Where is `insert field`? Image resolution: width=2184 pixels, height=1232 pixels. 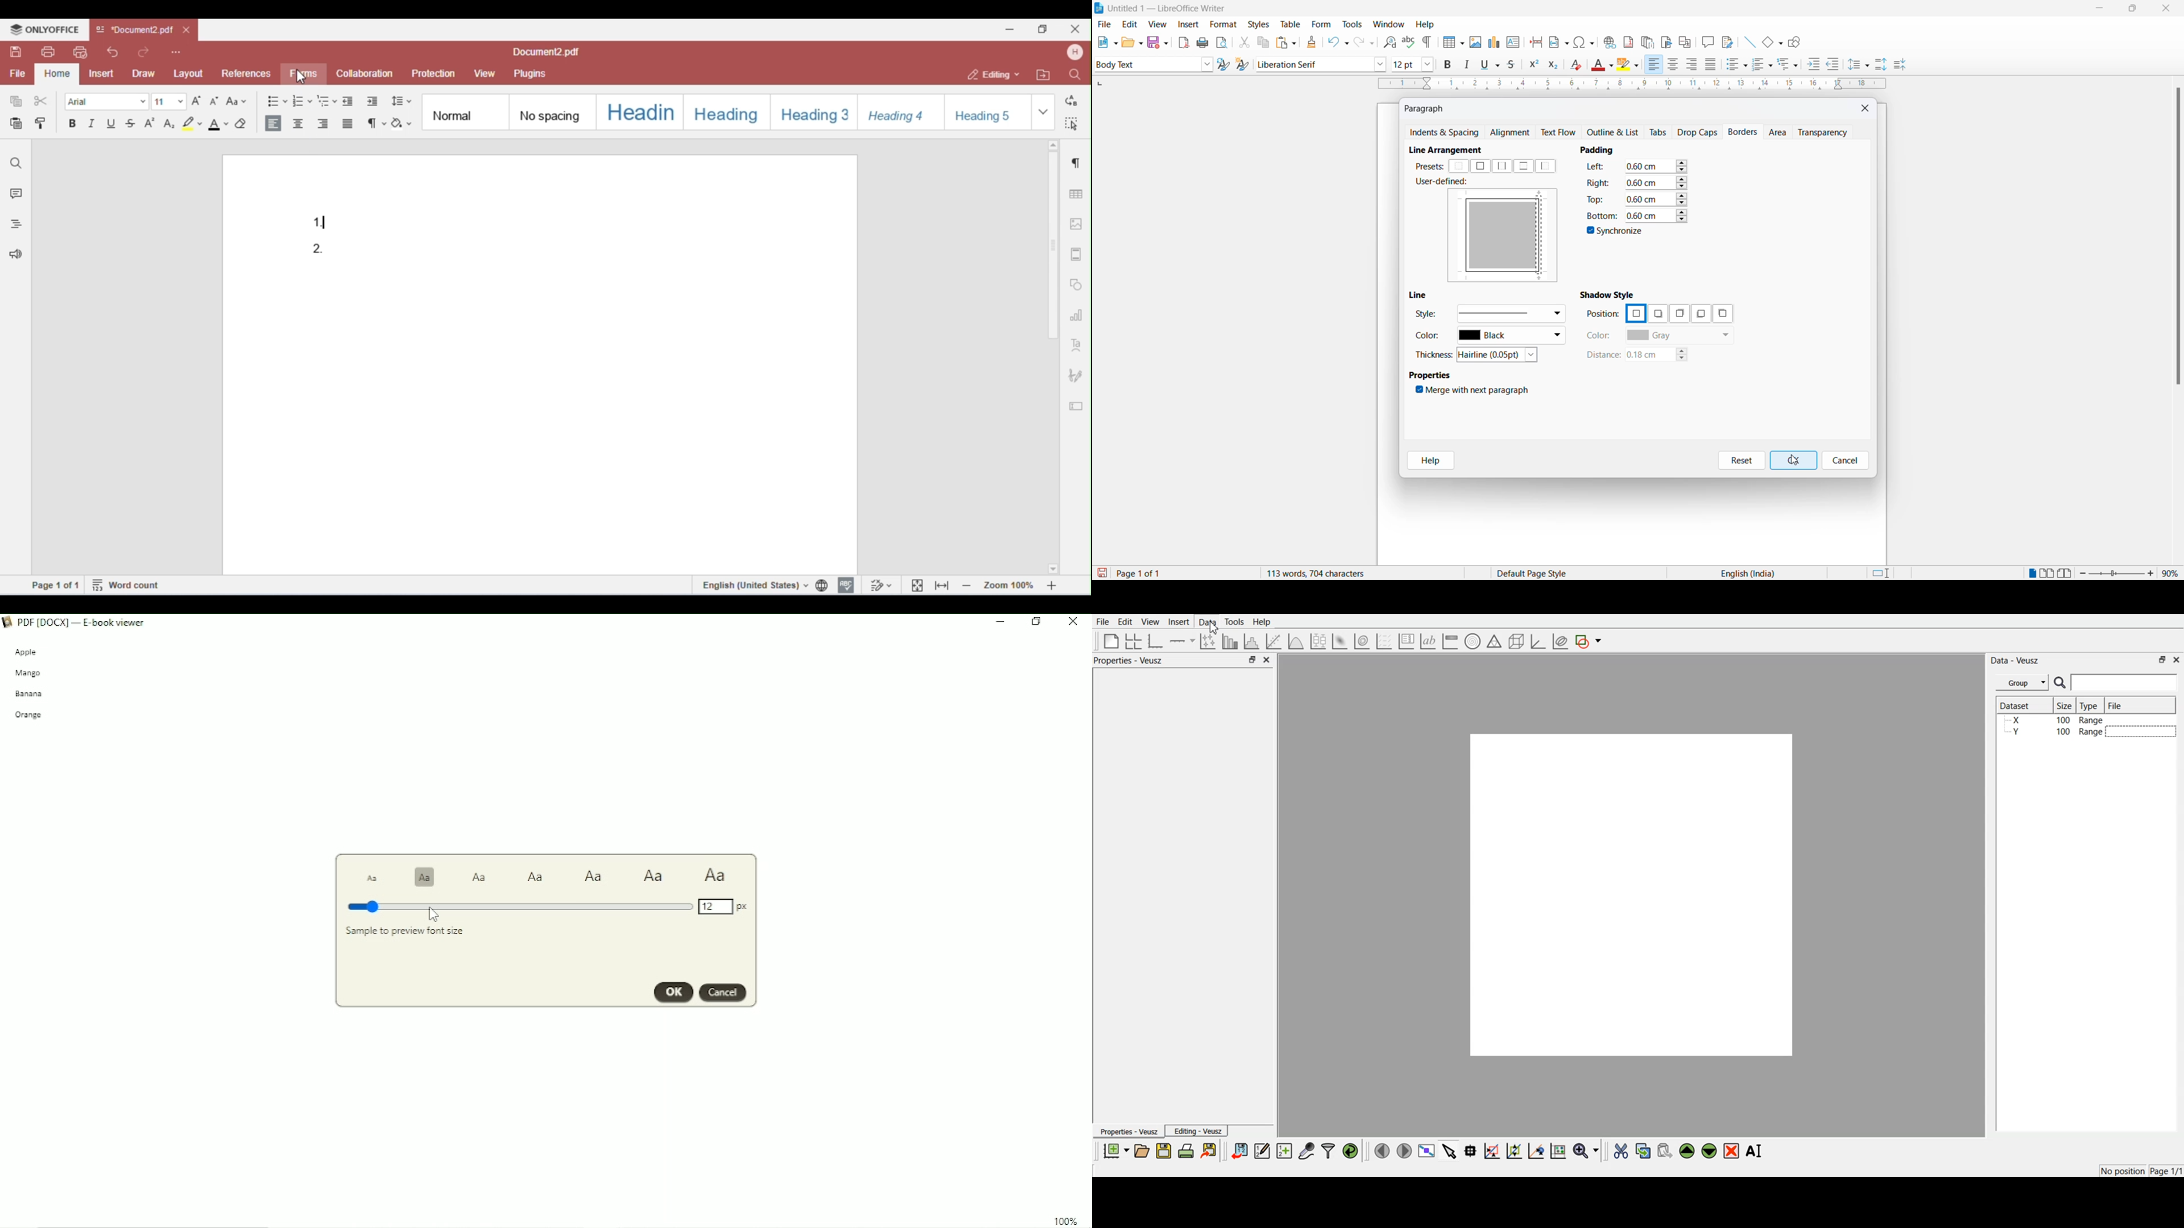
insert field is located at coordinates (1558, 40).